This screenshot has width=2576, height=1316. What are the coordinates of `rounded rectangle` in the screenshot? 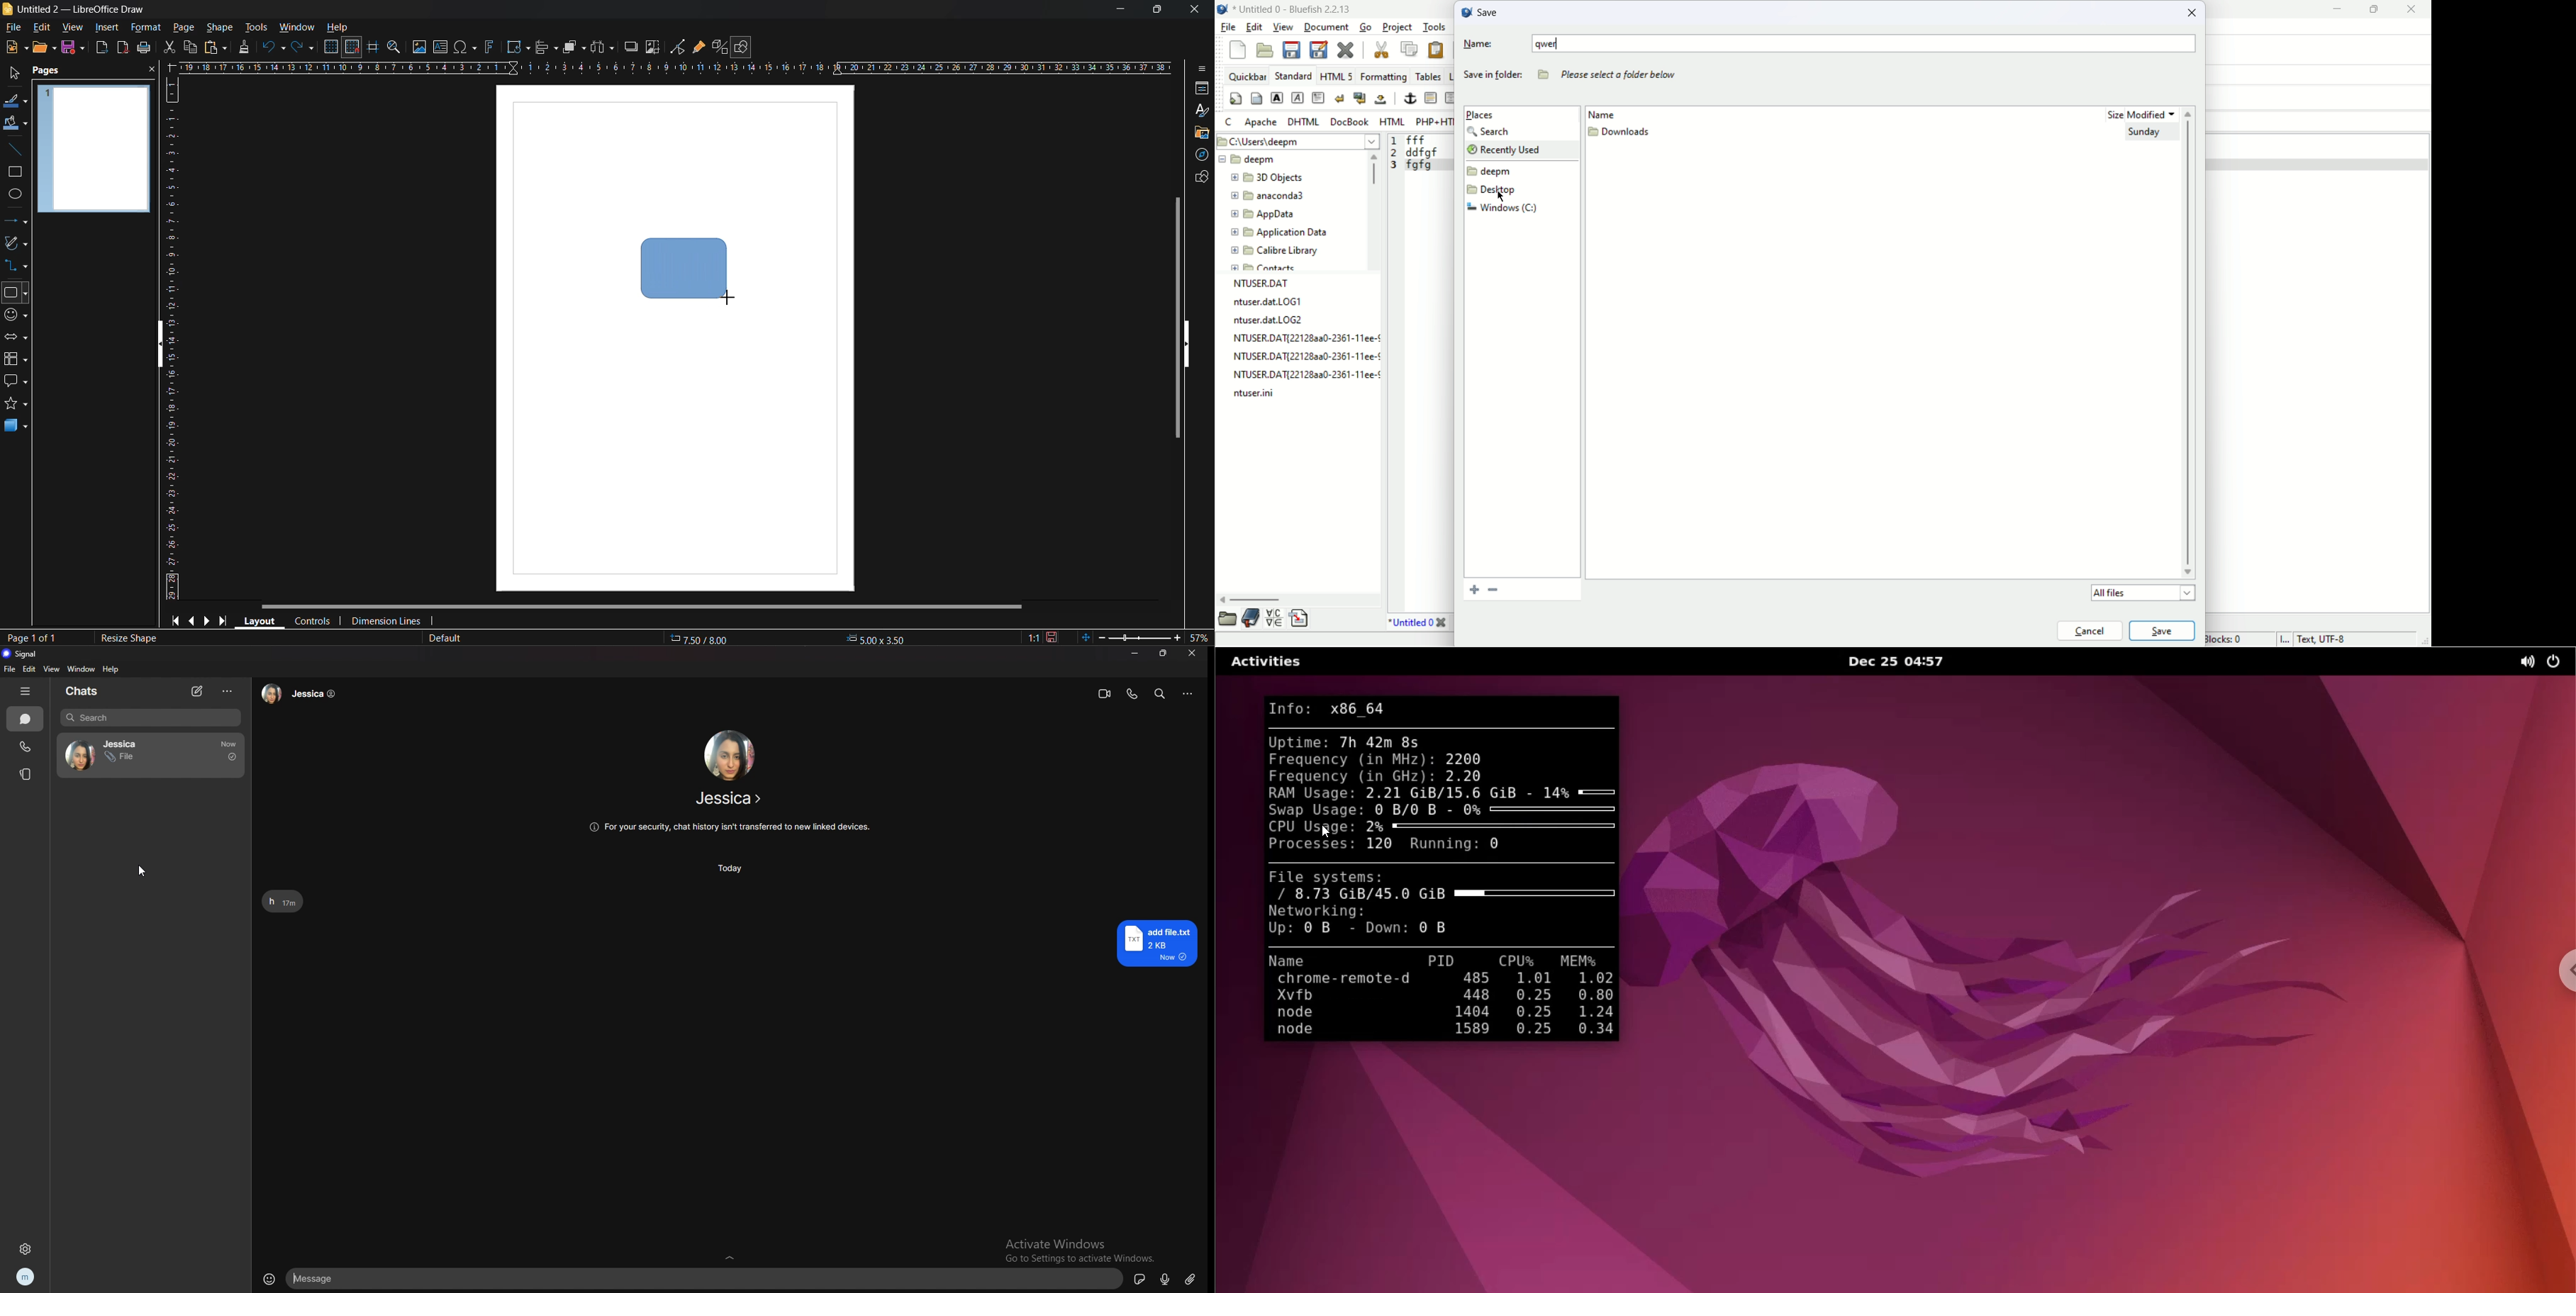 It's located at (683, 266).